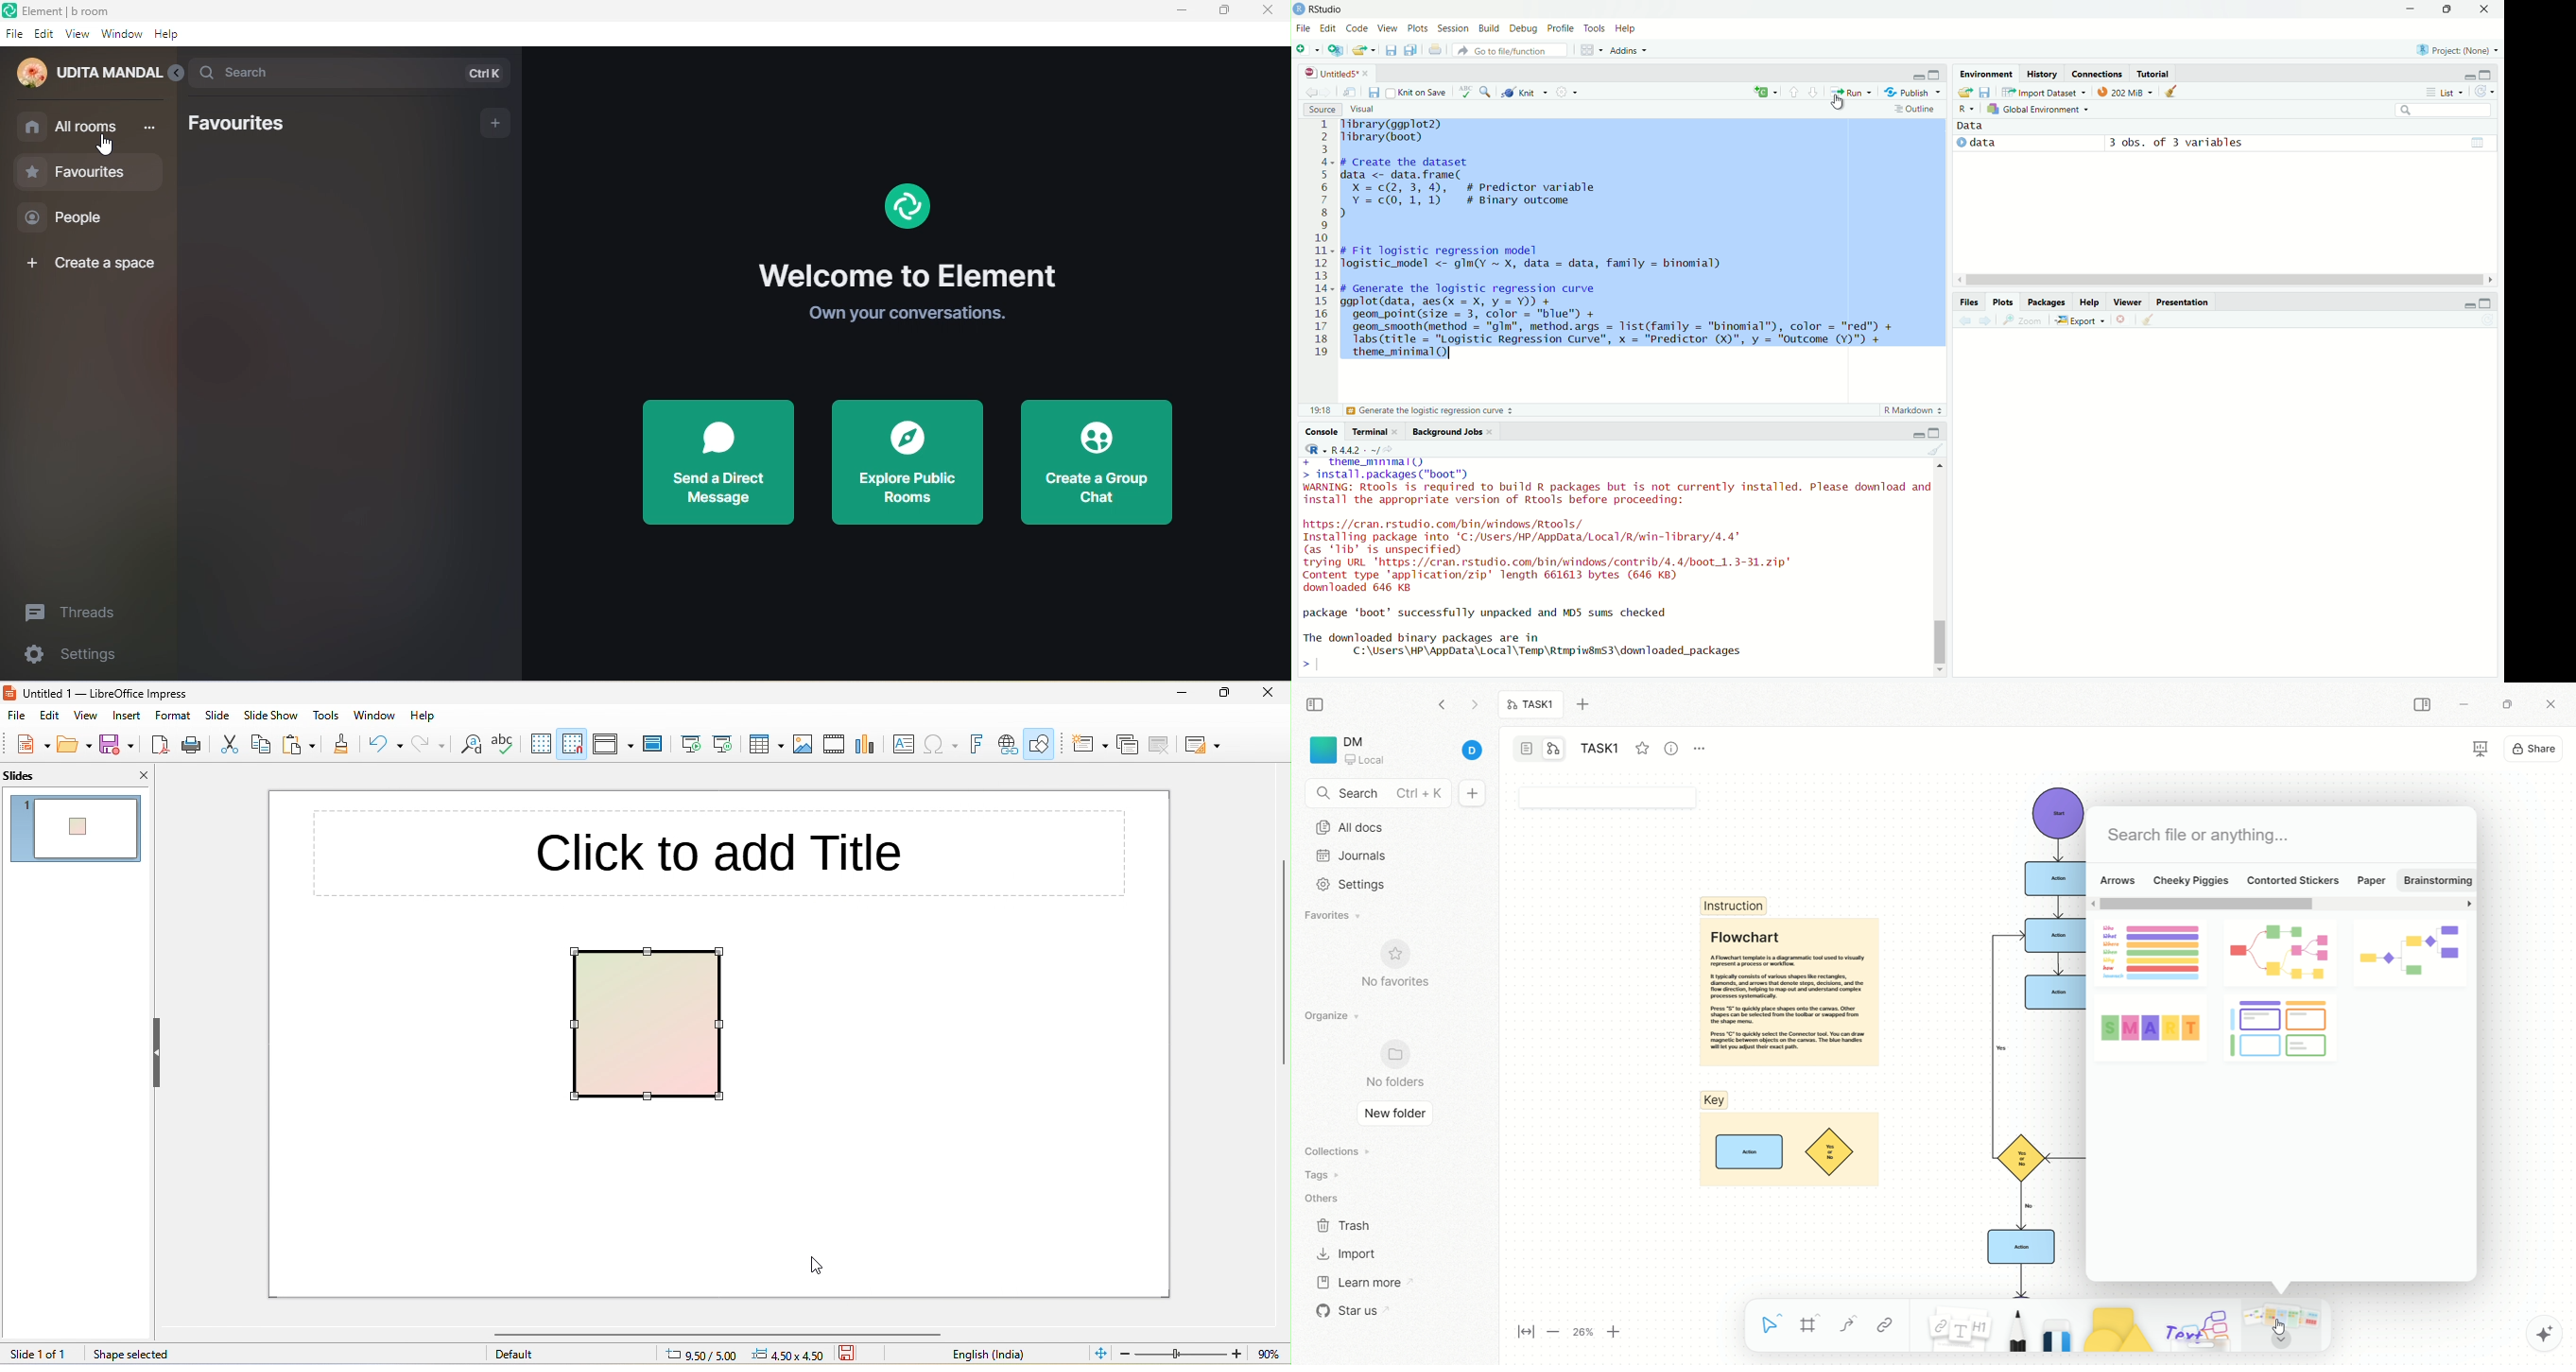 The width and height of the screenshot is (2576, 1372). I want to click on Line numbers, so click(1318, 242).